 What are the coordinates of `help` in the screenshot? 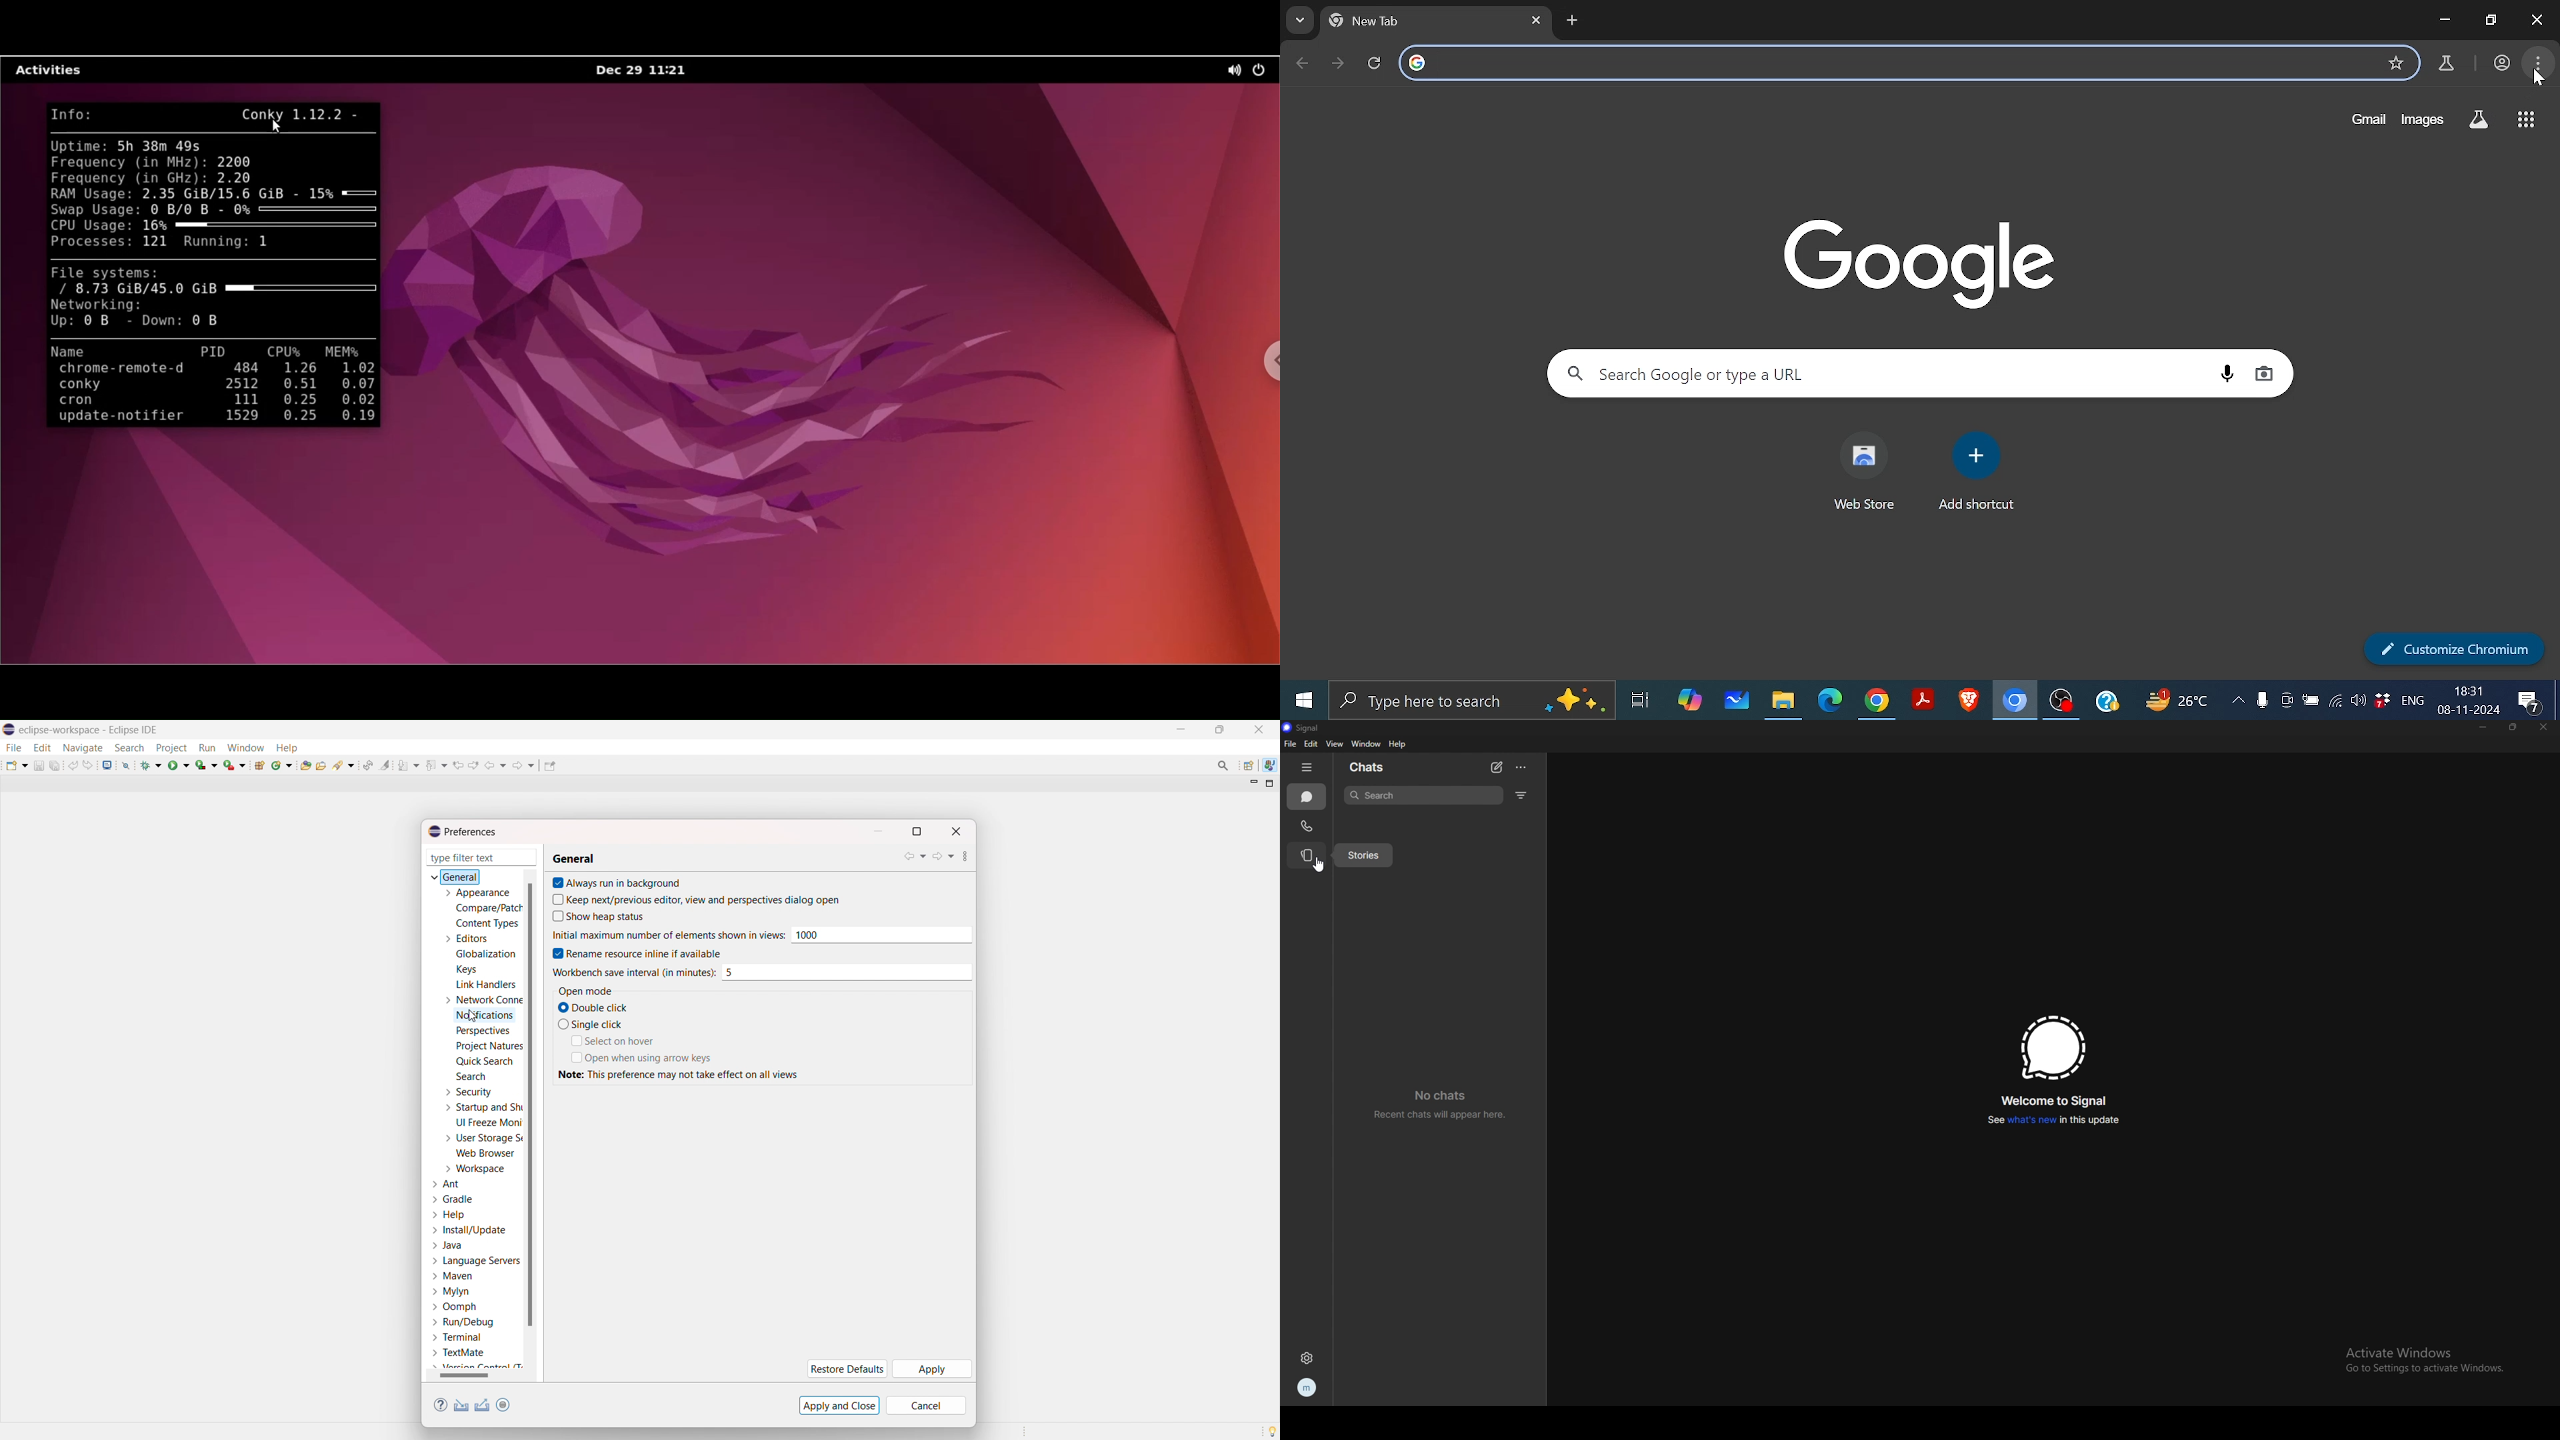 It's located at (2107, 703).